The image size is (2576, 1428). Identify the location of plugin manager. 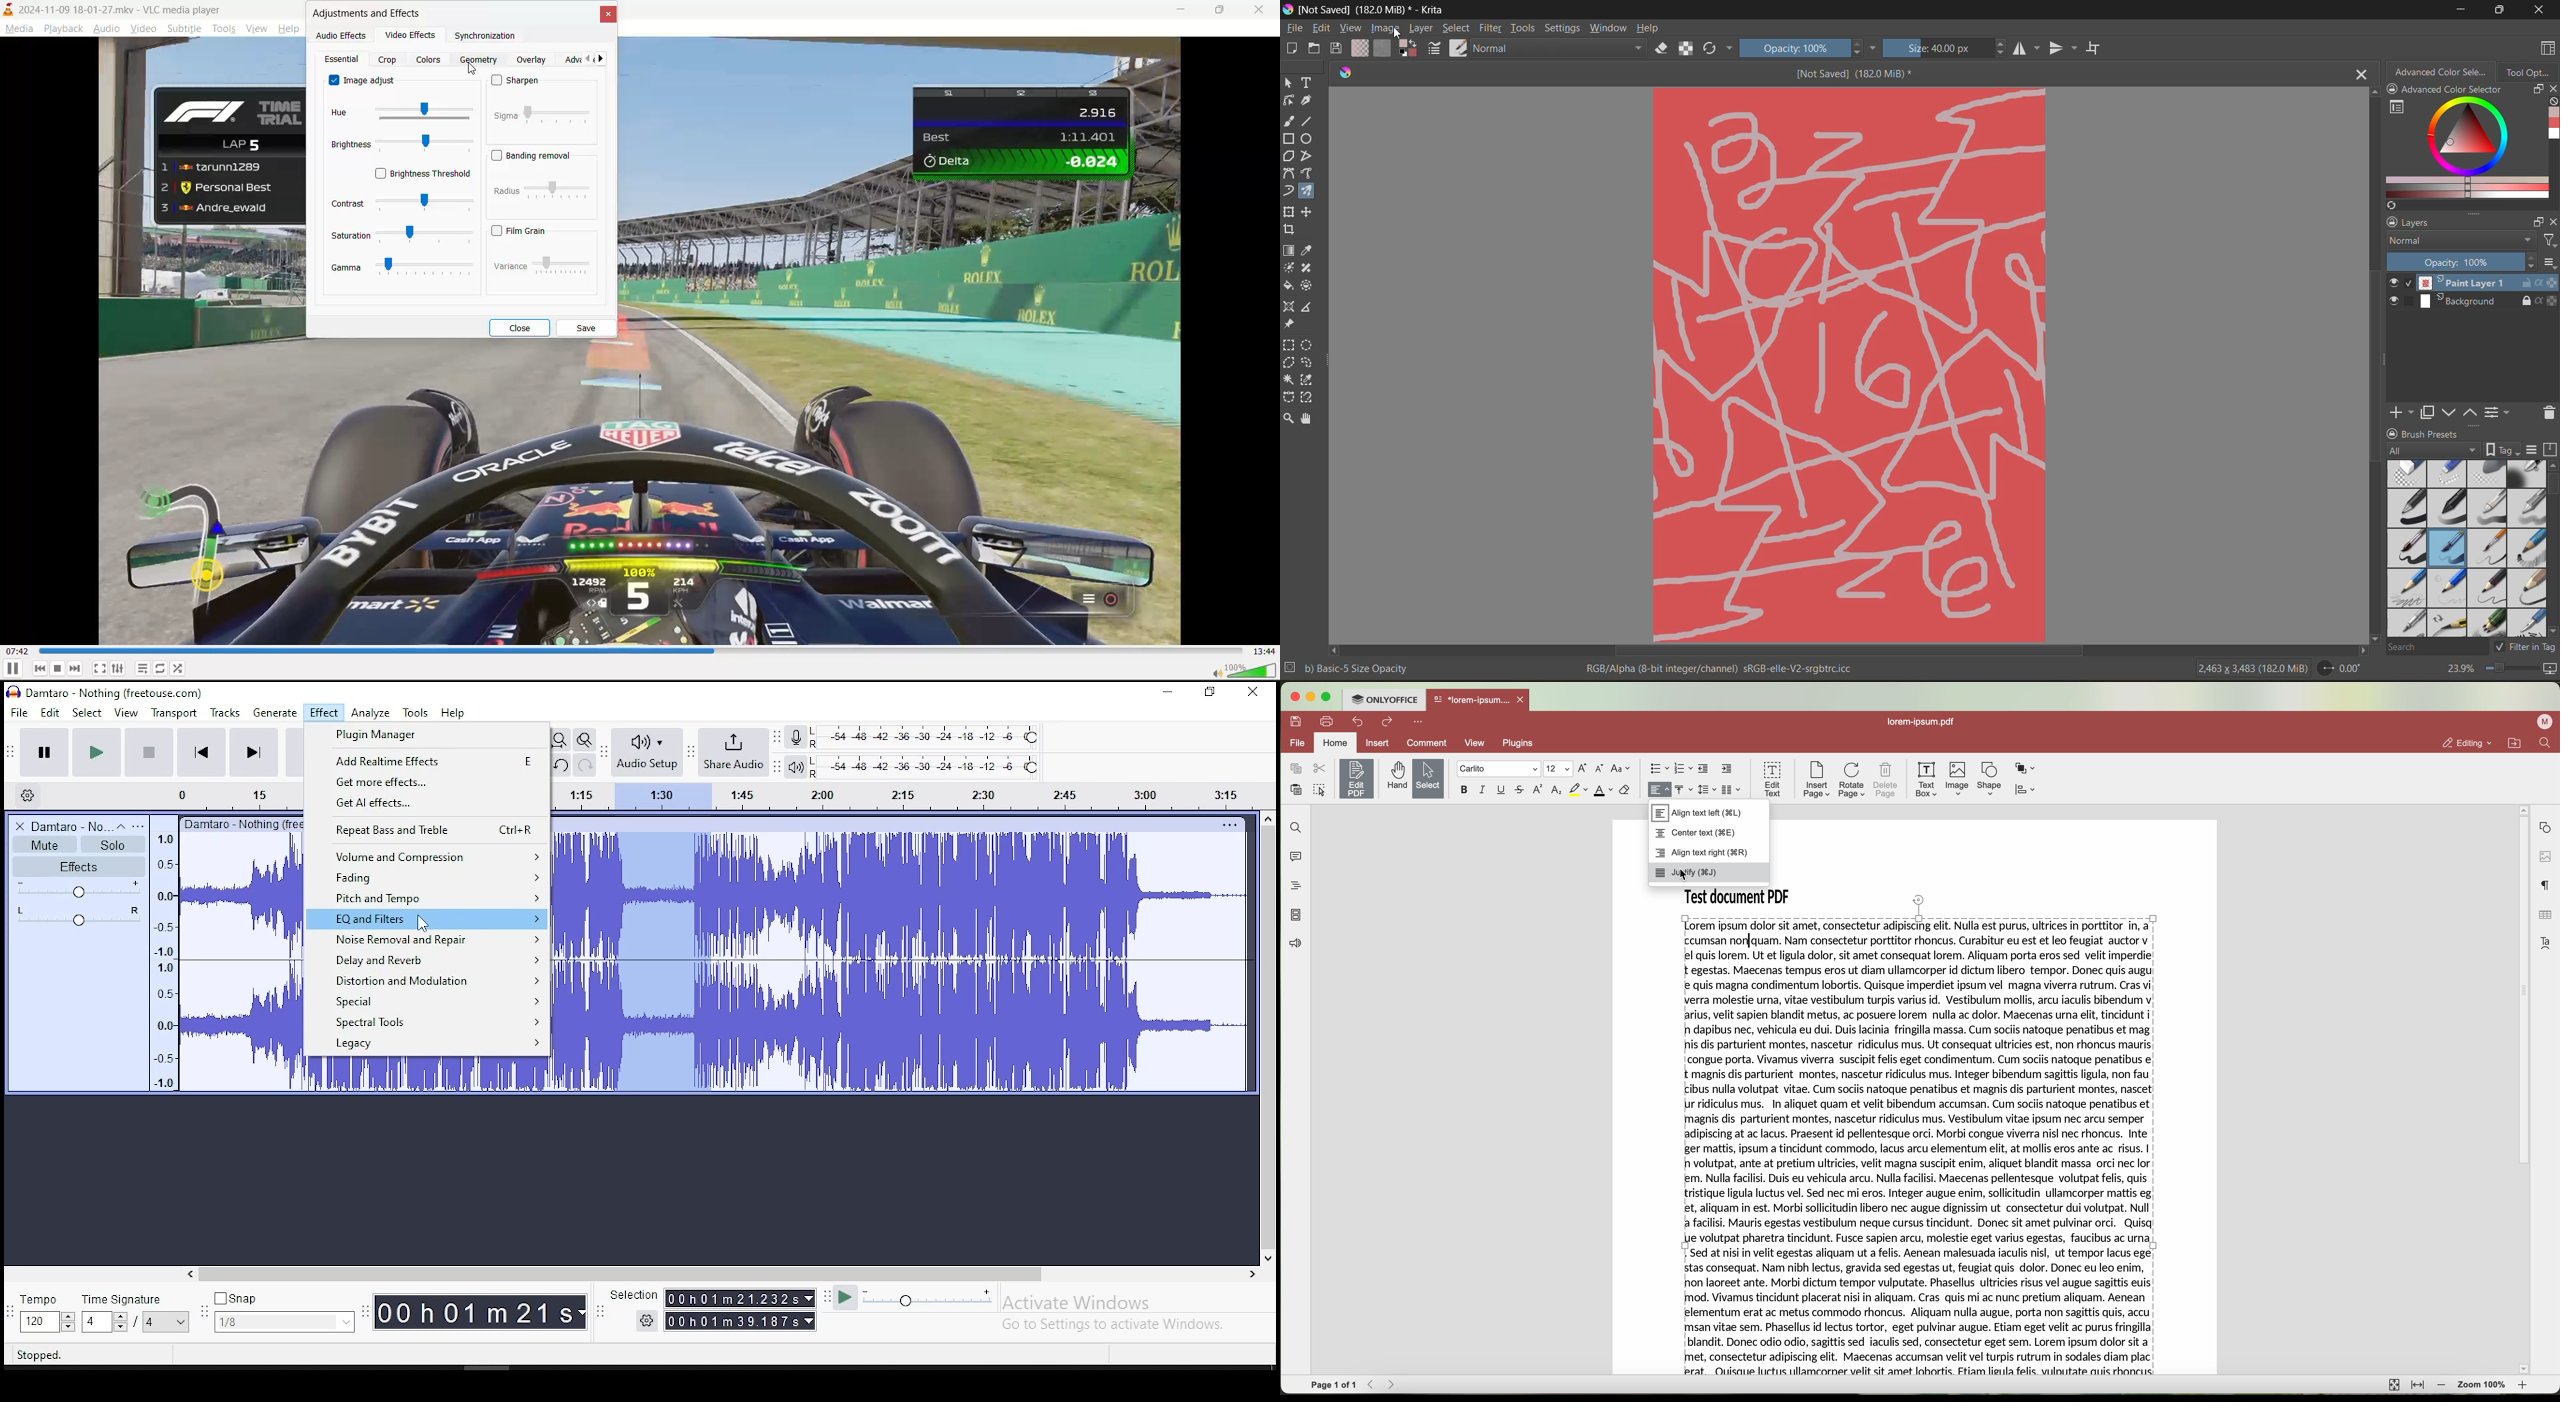
(427, 736).